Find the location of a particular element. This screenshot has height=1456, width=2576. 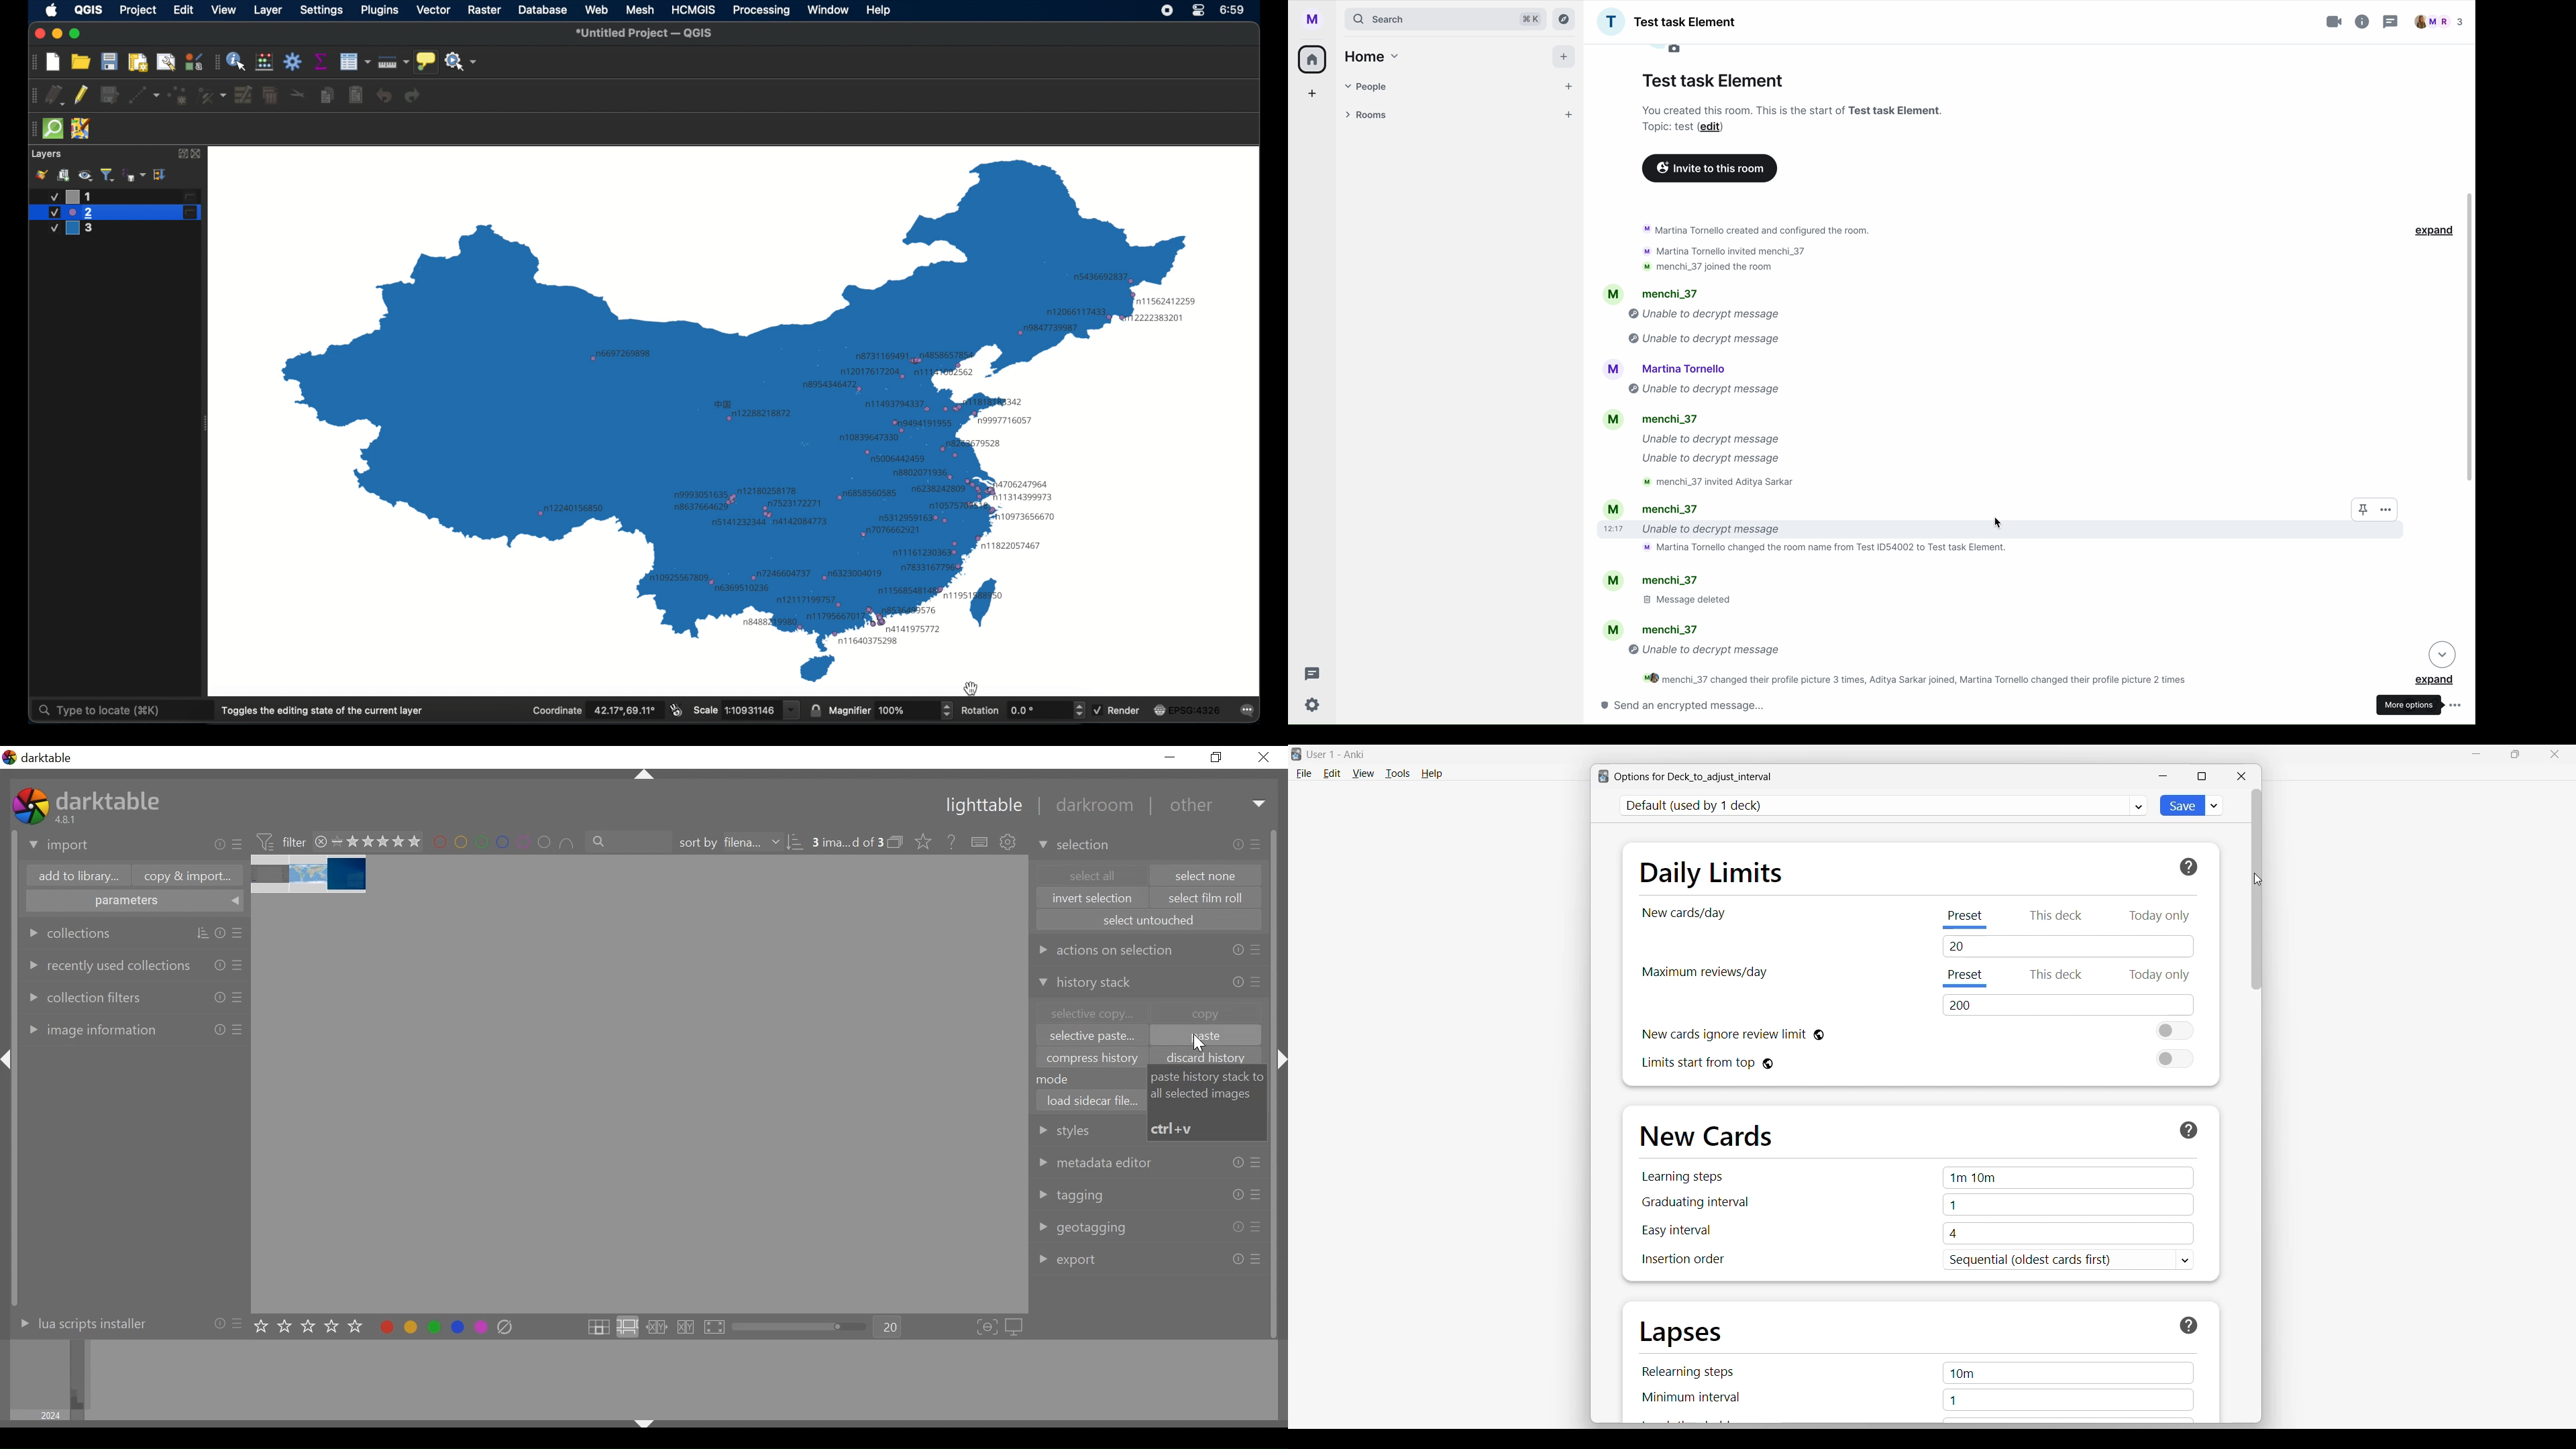

info is located at coordinates (220, 997).